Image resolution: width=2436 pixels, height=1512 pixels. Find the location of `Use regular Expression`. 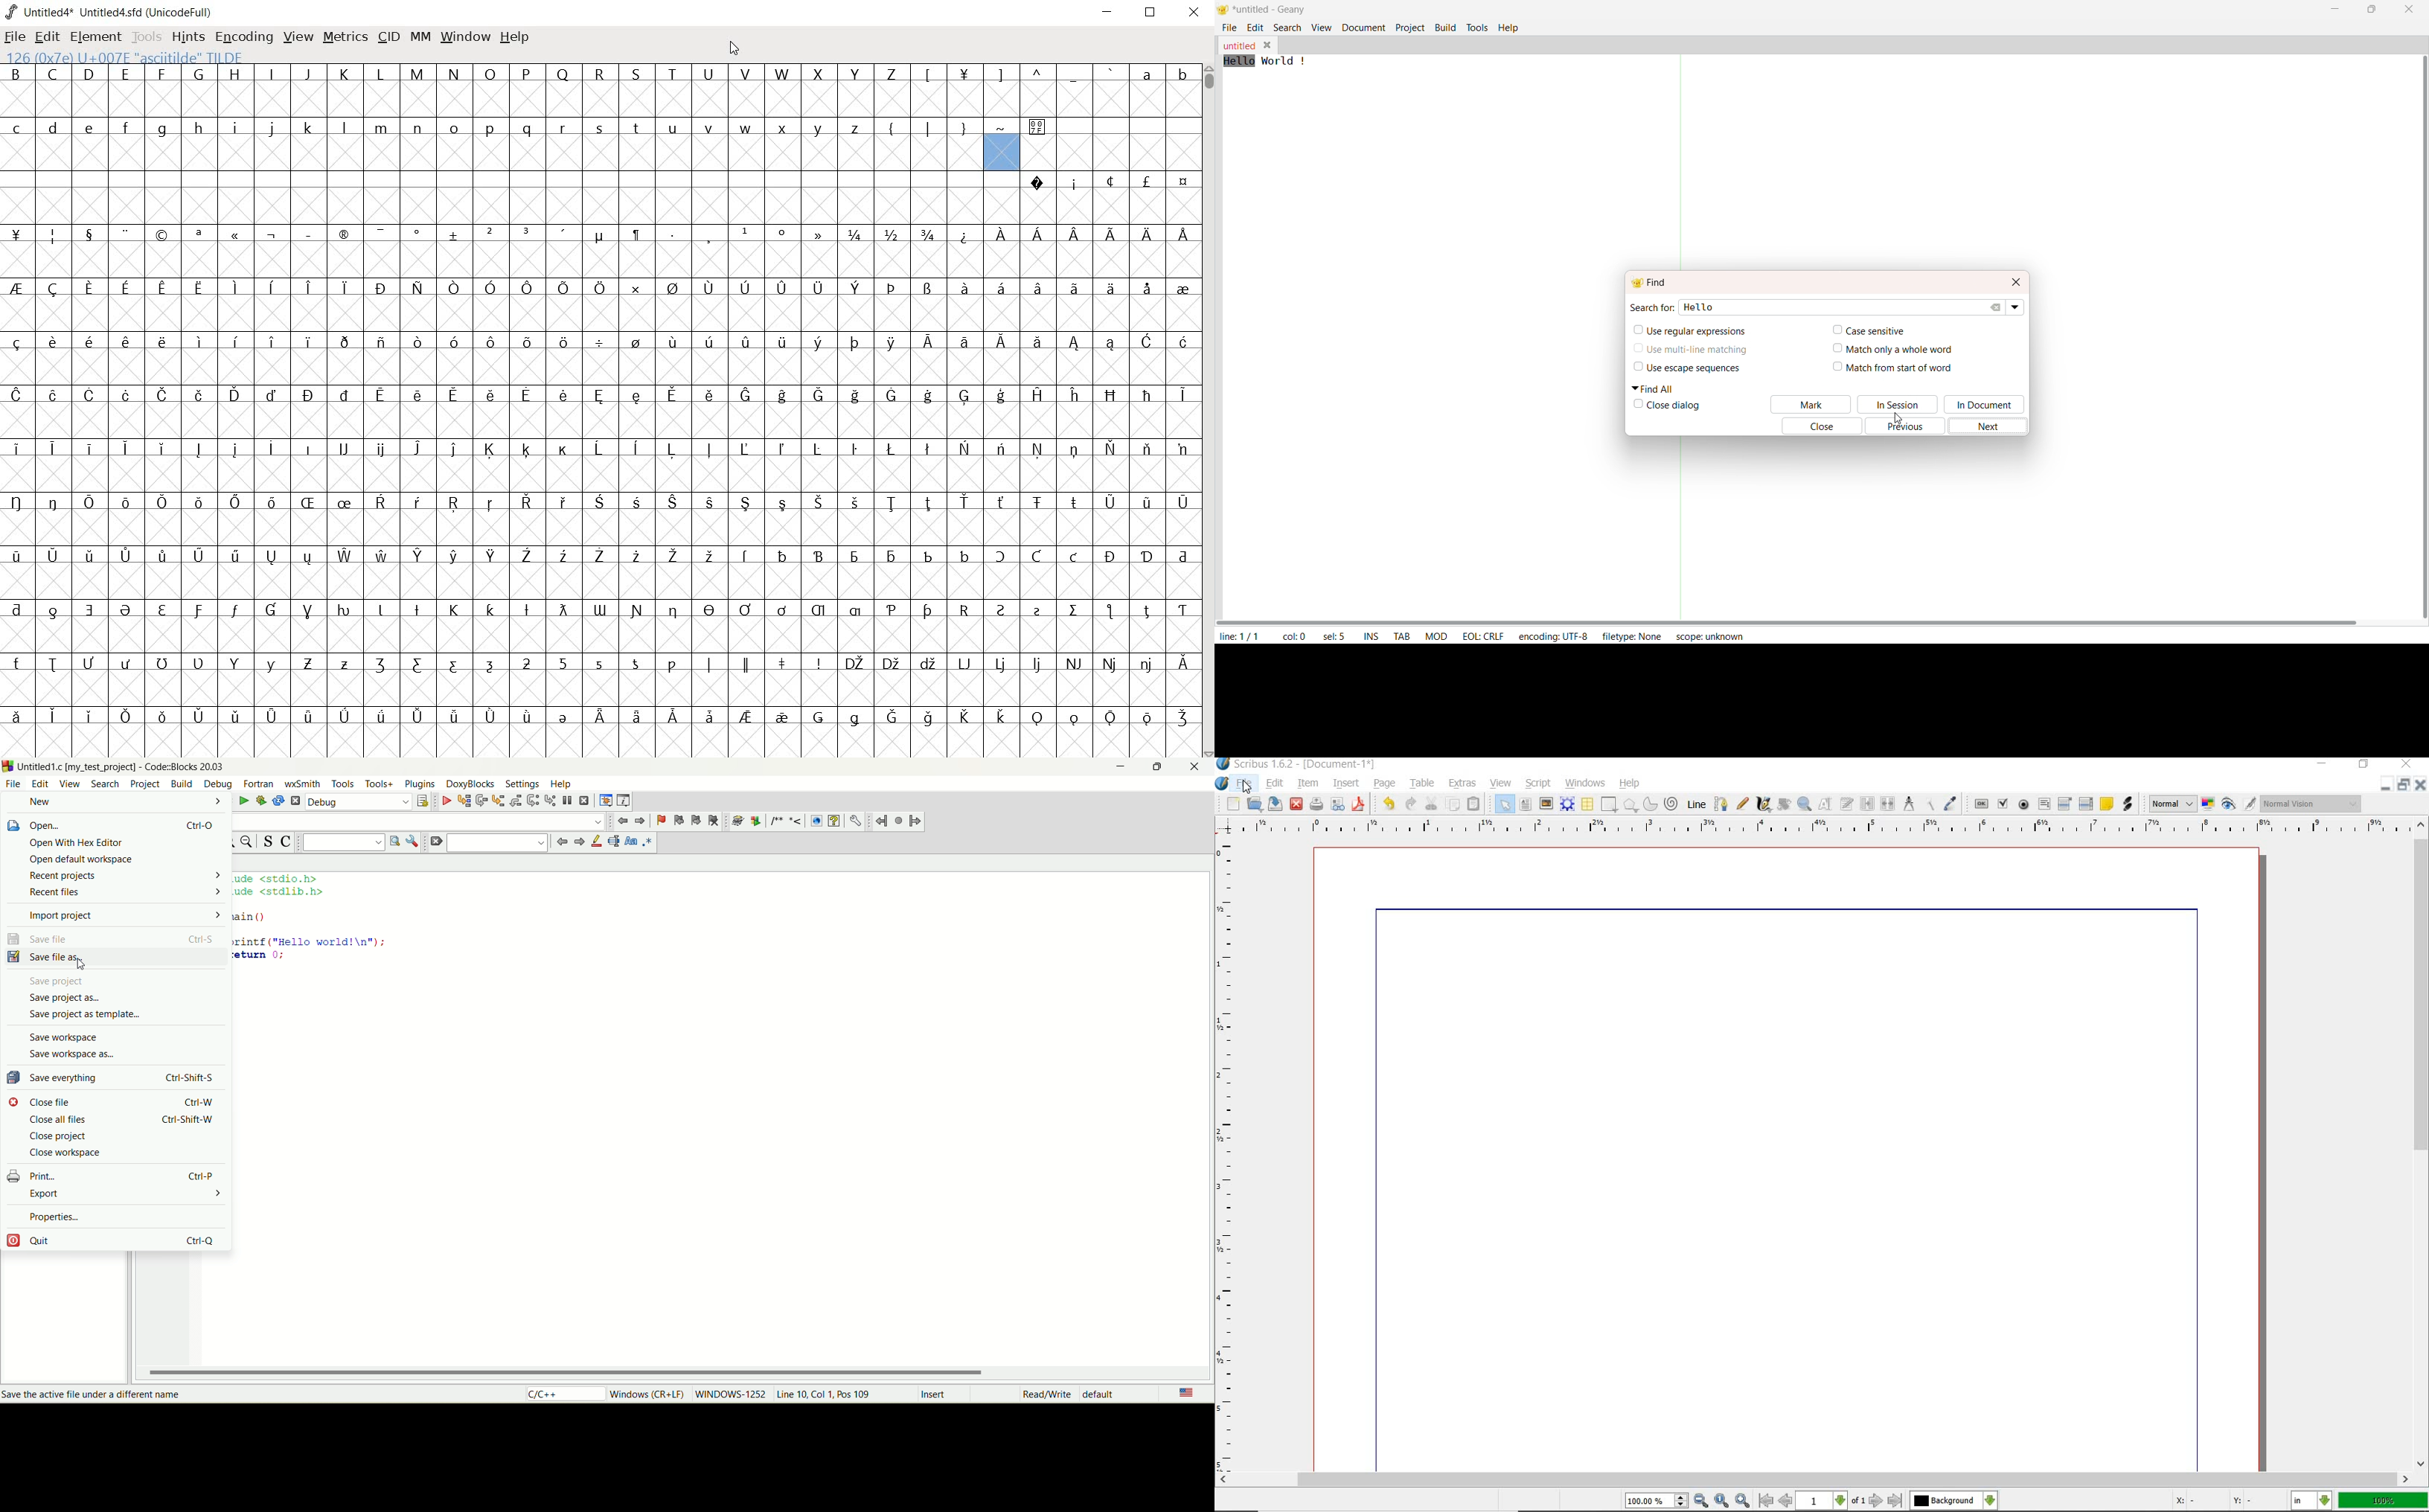

Use regular Expression is located at coordinates (1697, 332).